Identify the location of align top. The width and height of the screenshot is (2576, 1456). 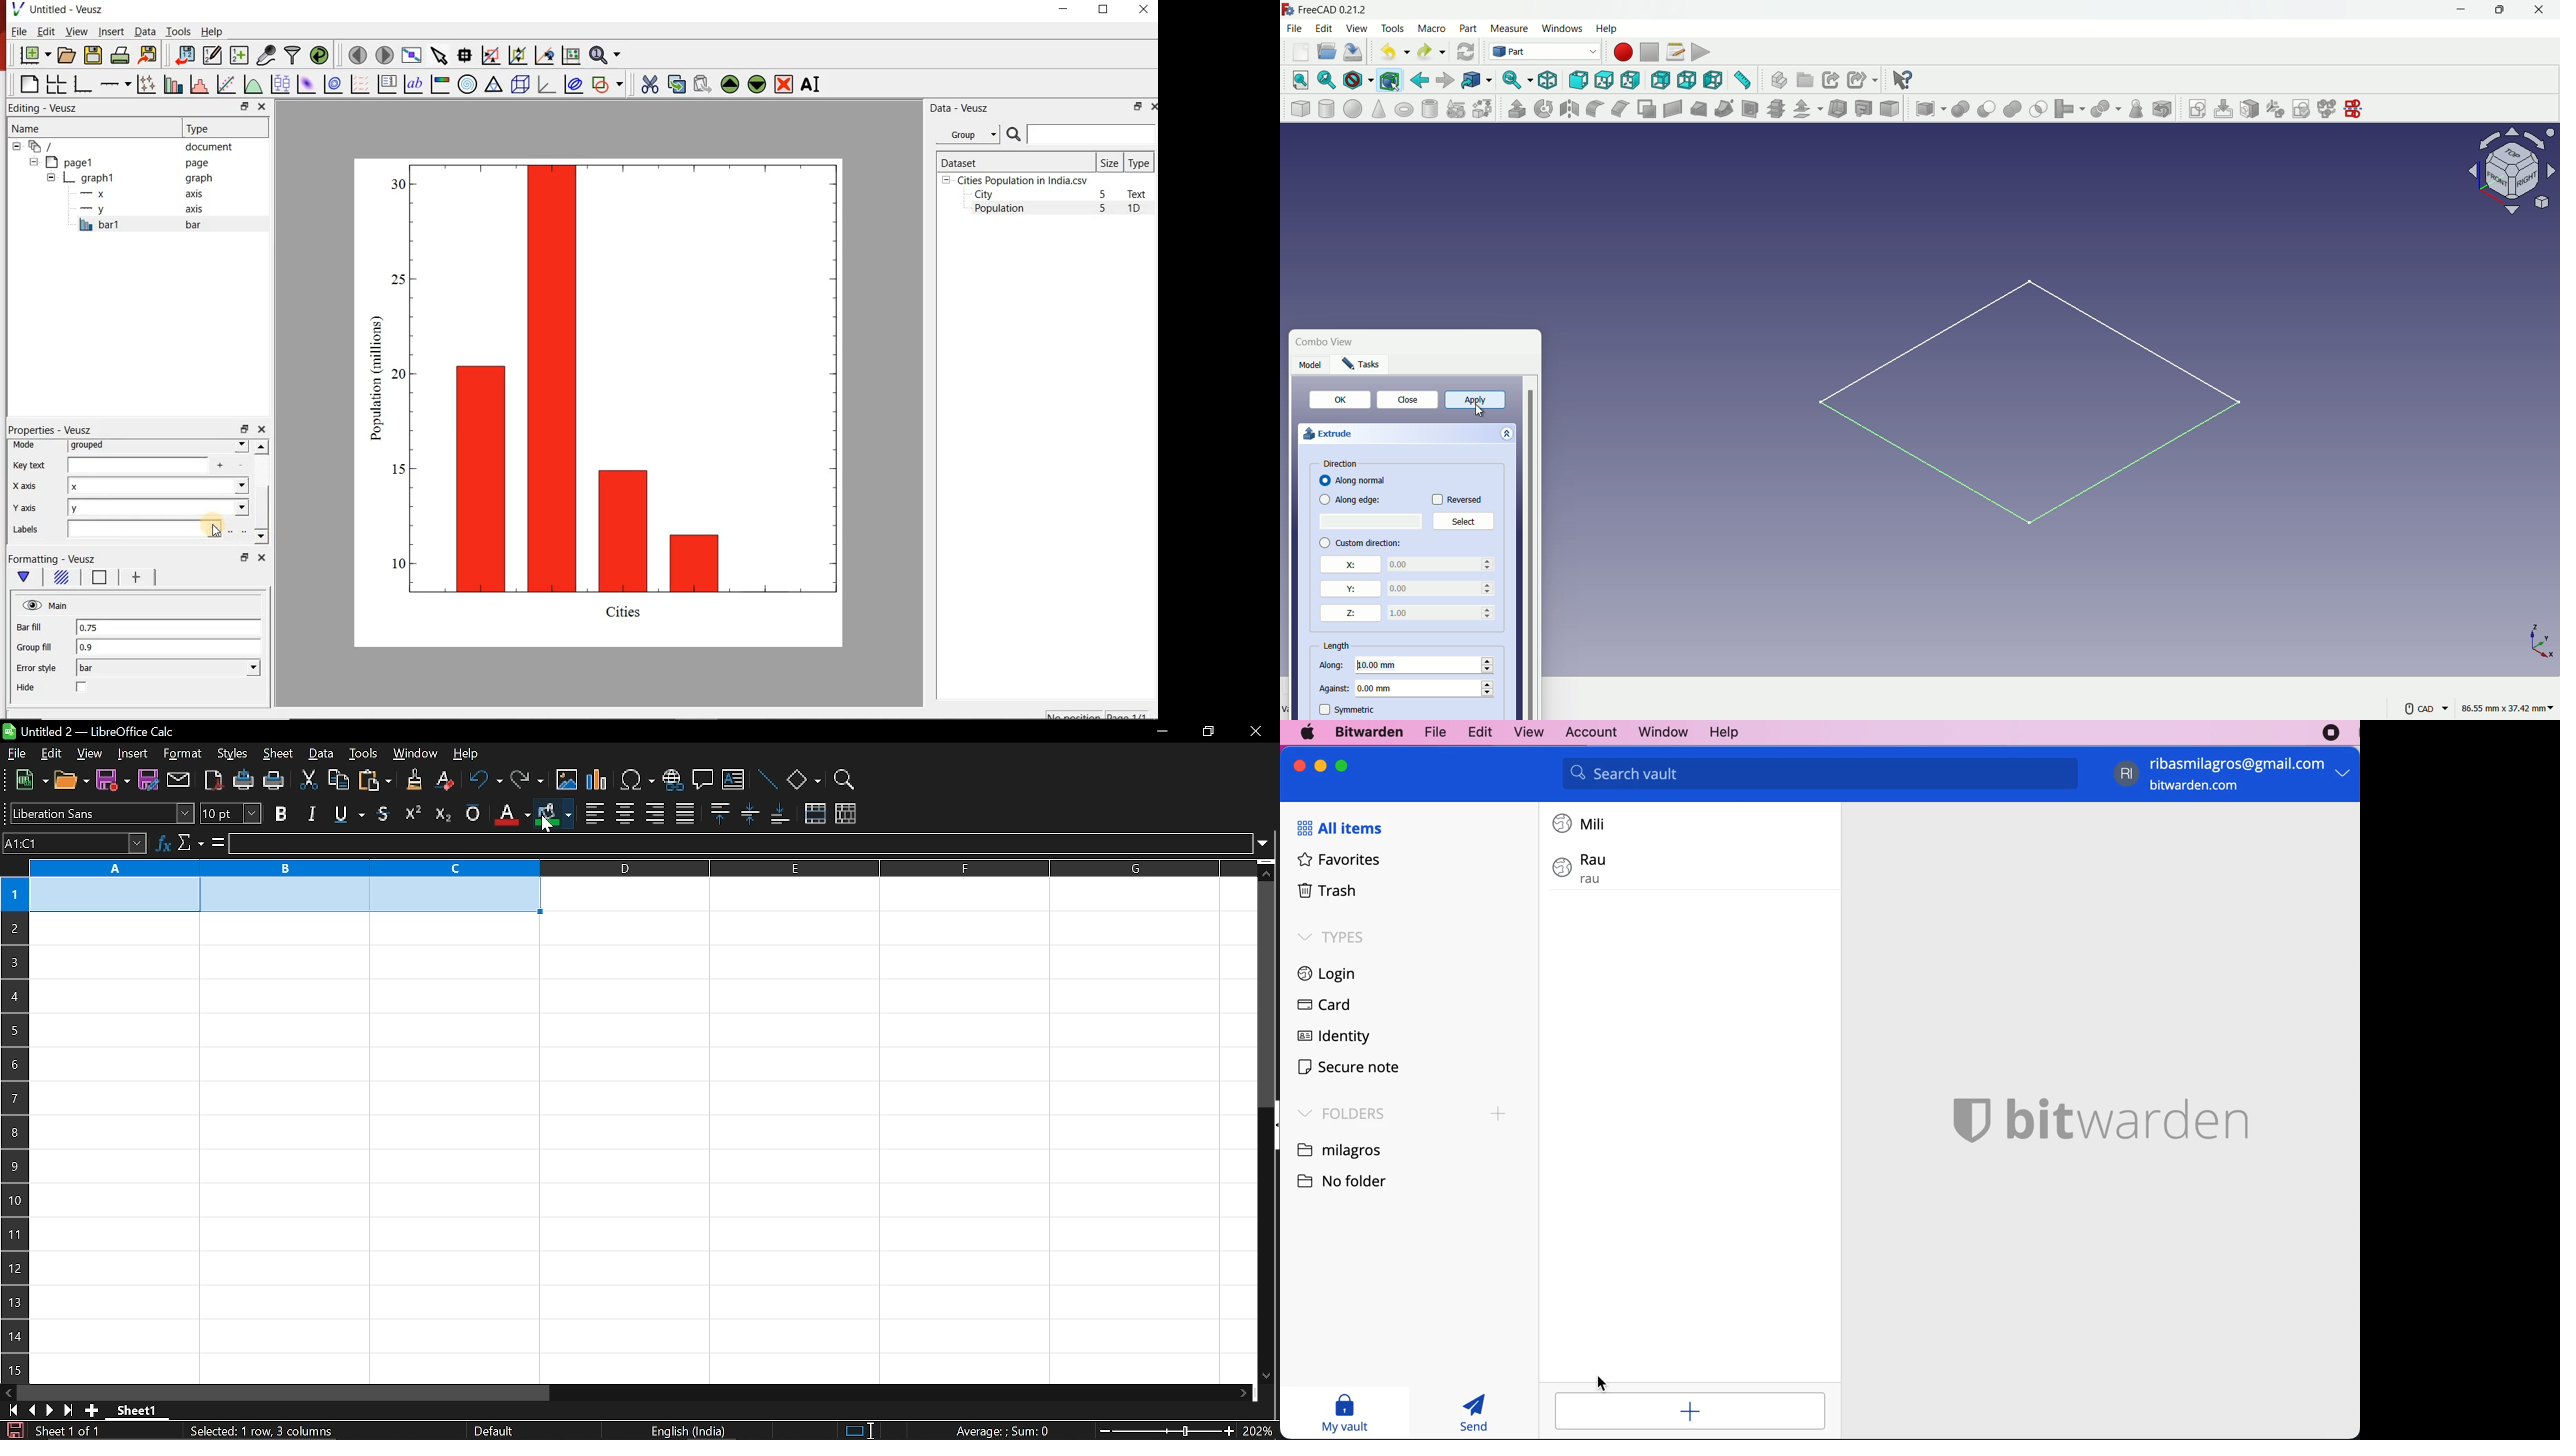
(719, 814).